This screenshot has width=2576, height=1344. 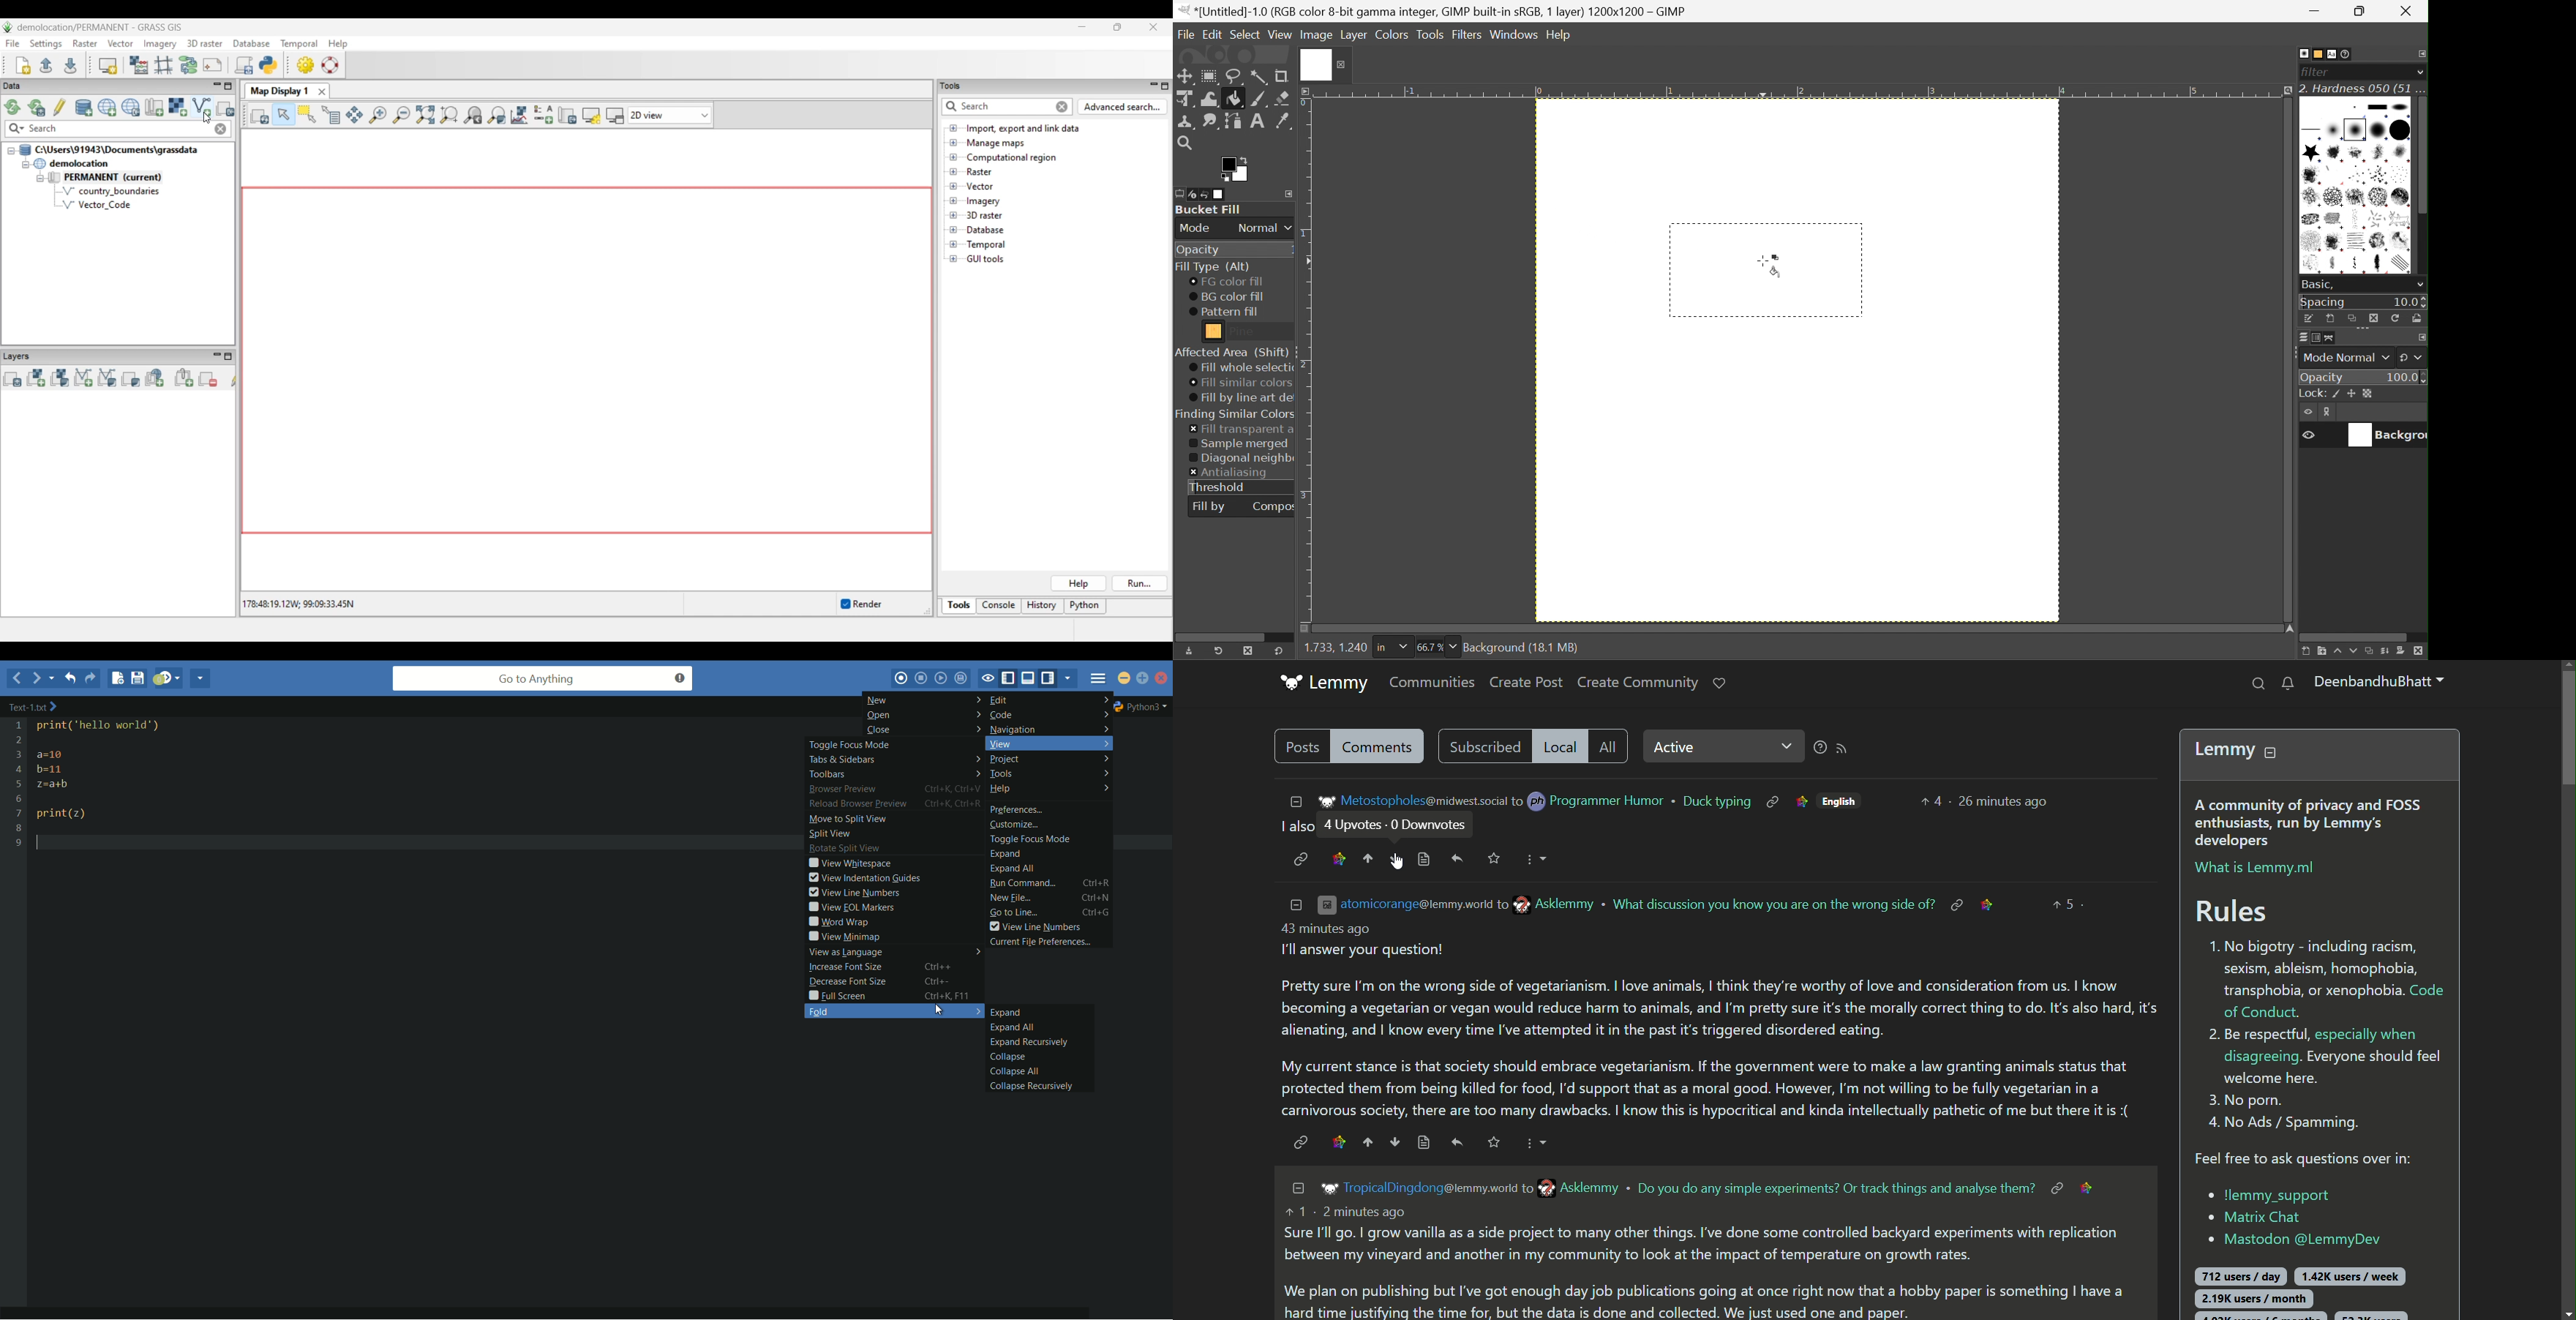 I want to click on Space, so click(x=2324, y=302).